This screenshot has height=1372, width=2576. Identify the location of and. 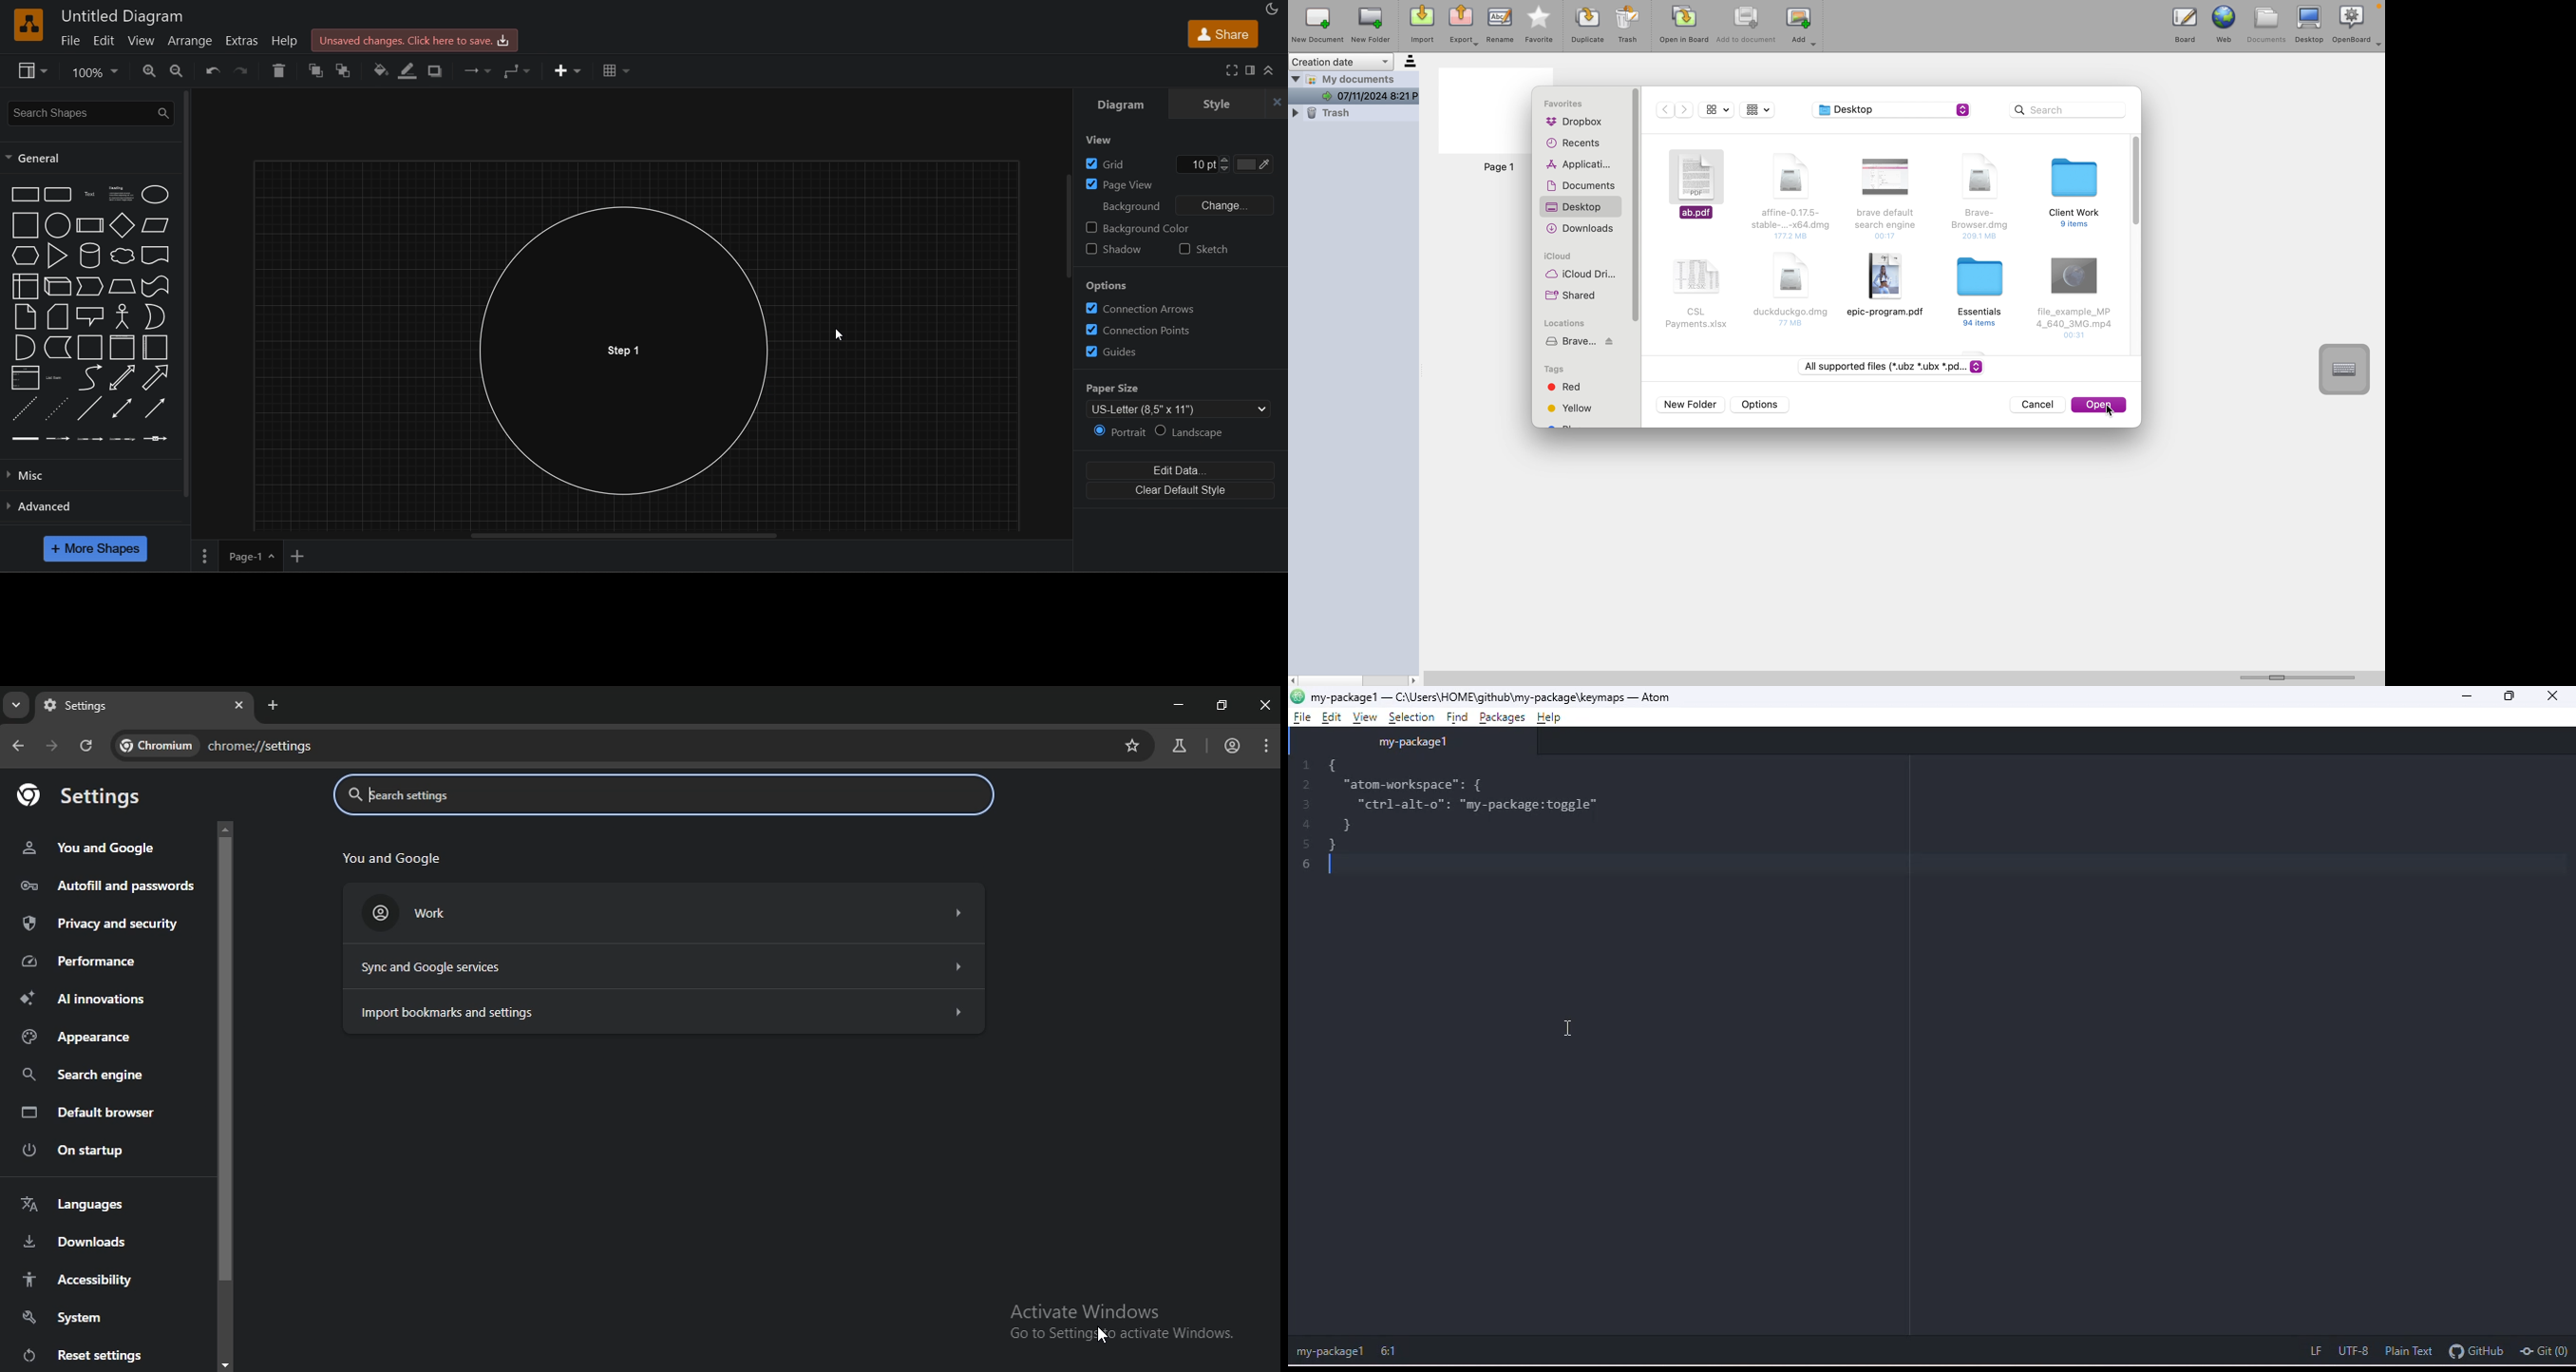
(24, 347).